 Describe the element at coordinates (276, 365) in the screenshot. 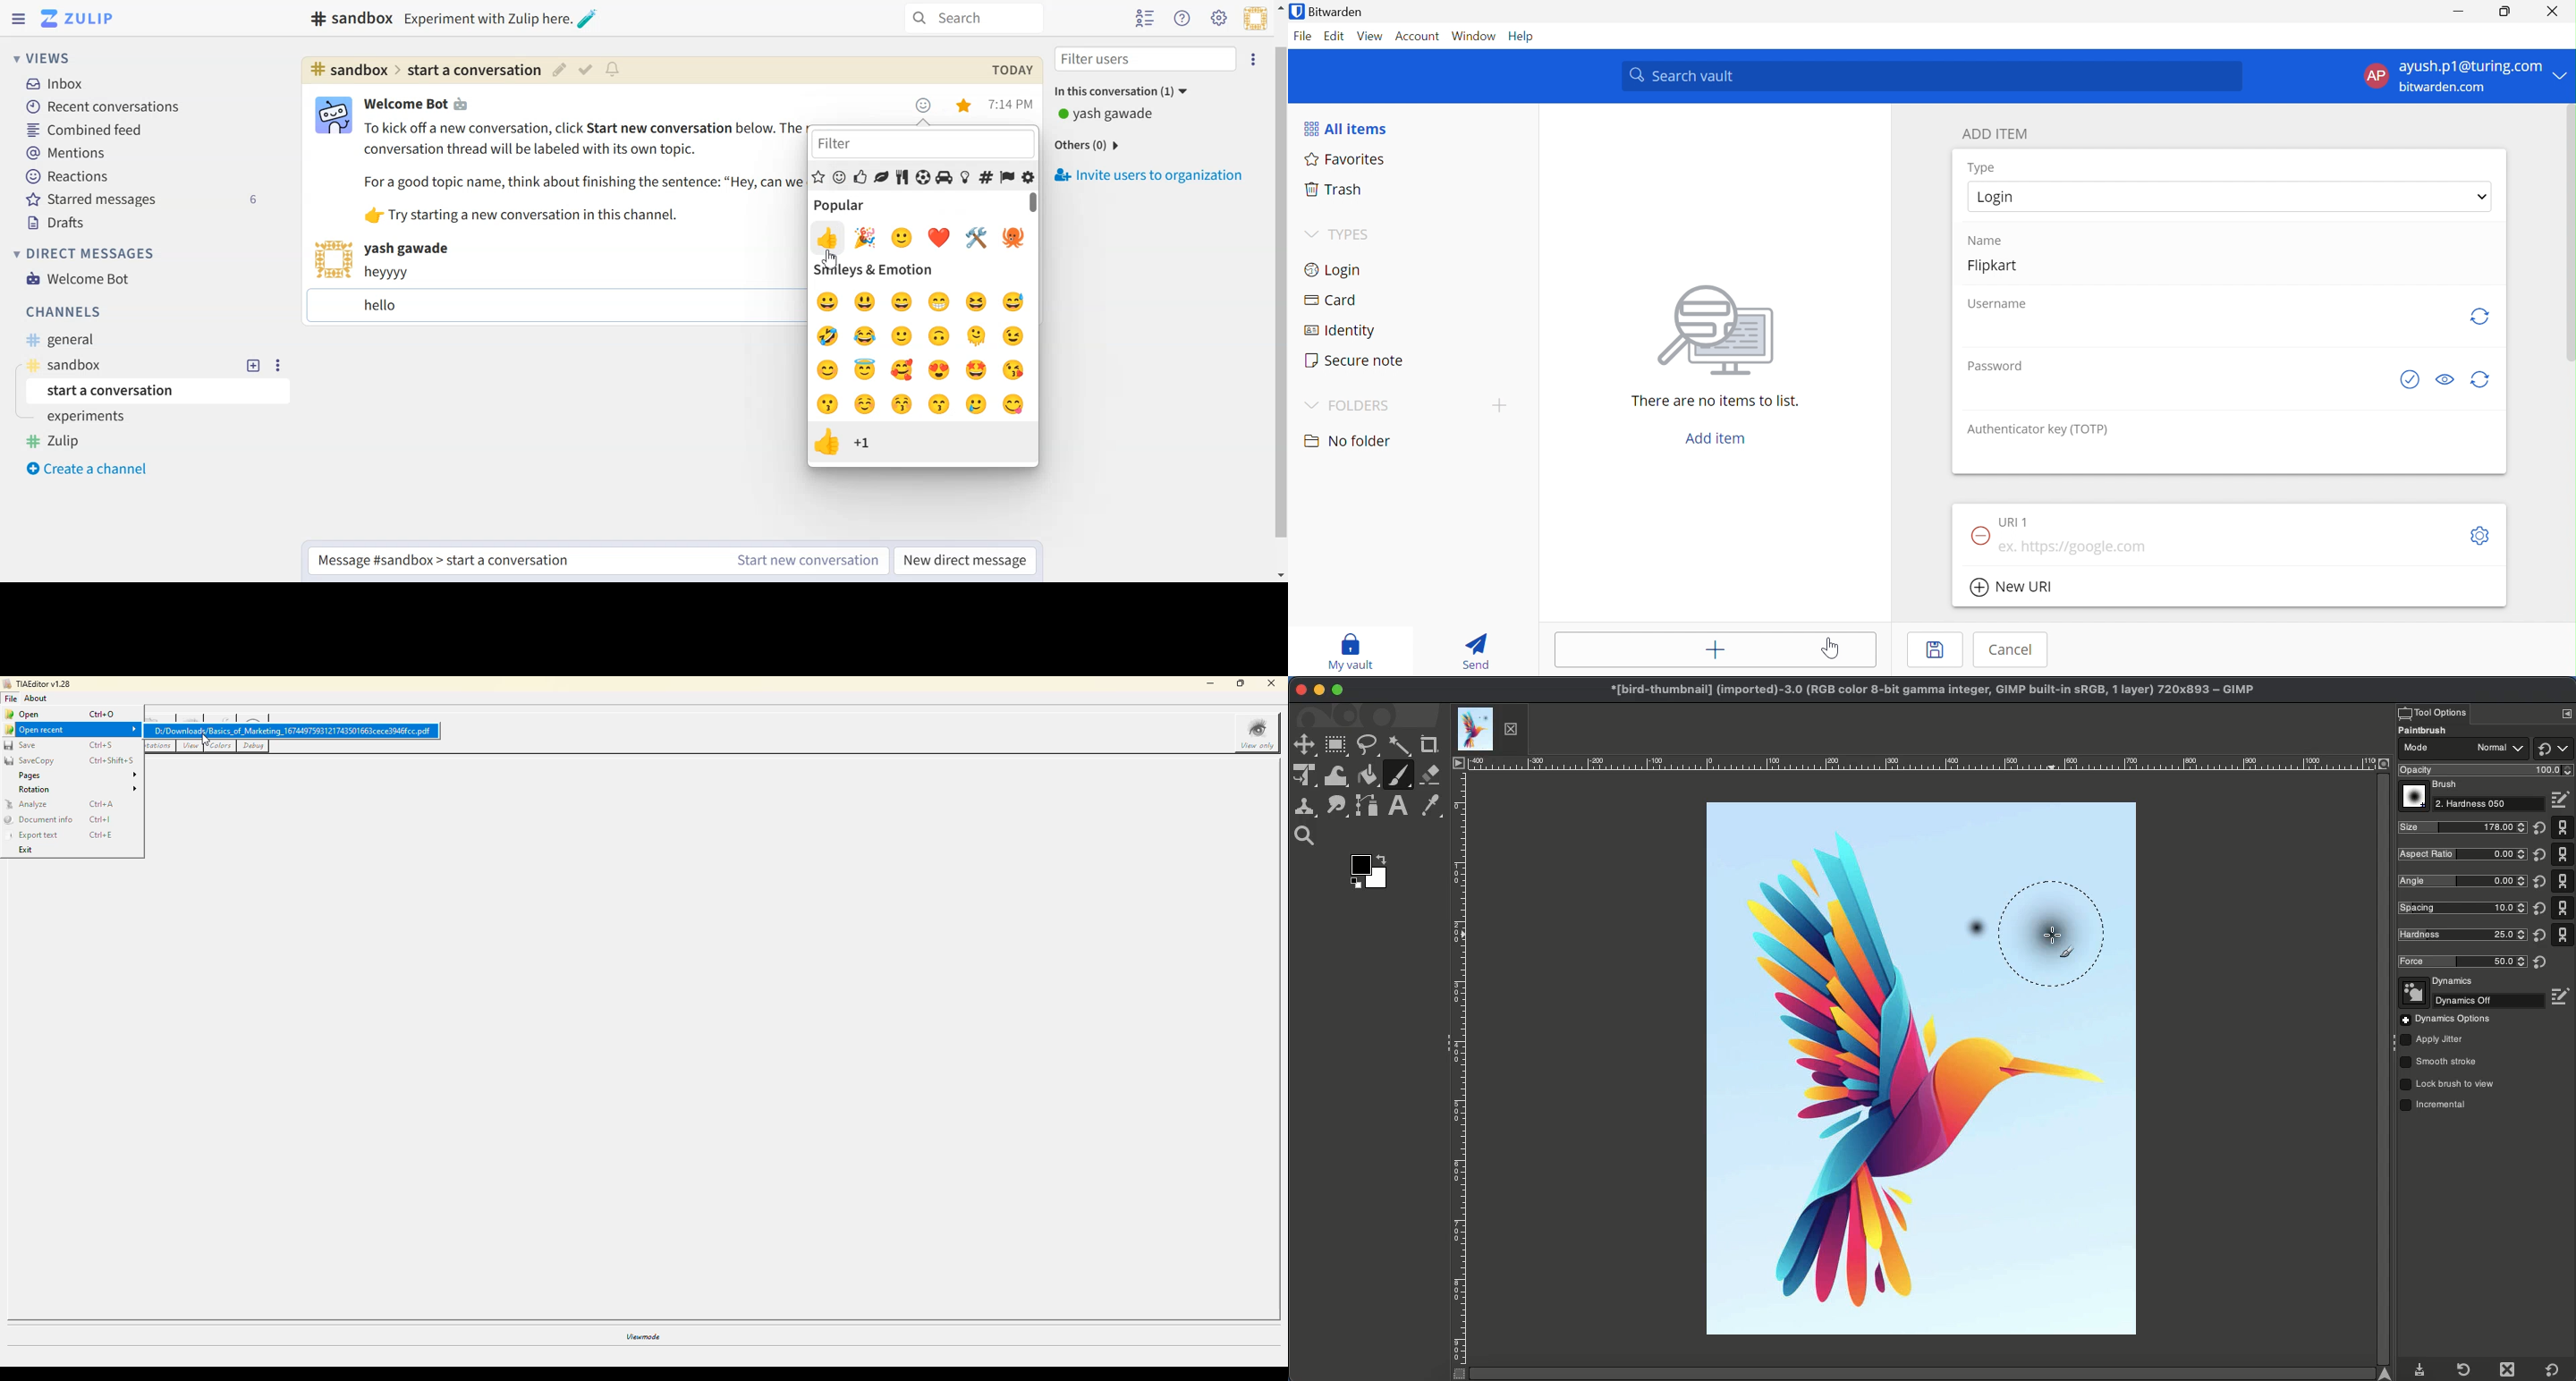

I see `Settings` at that location.